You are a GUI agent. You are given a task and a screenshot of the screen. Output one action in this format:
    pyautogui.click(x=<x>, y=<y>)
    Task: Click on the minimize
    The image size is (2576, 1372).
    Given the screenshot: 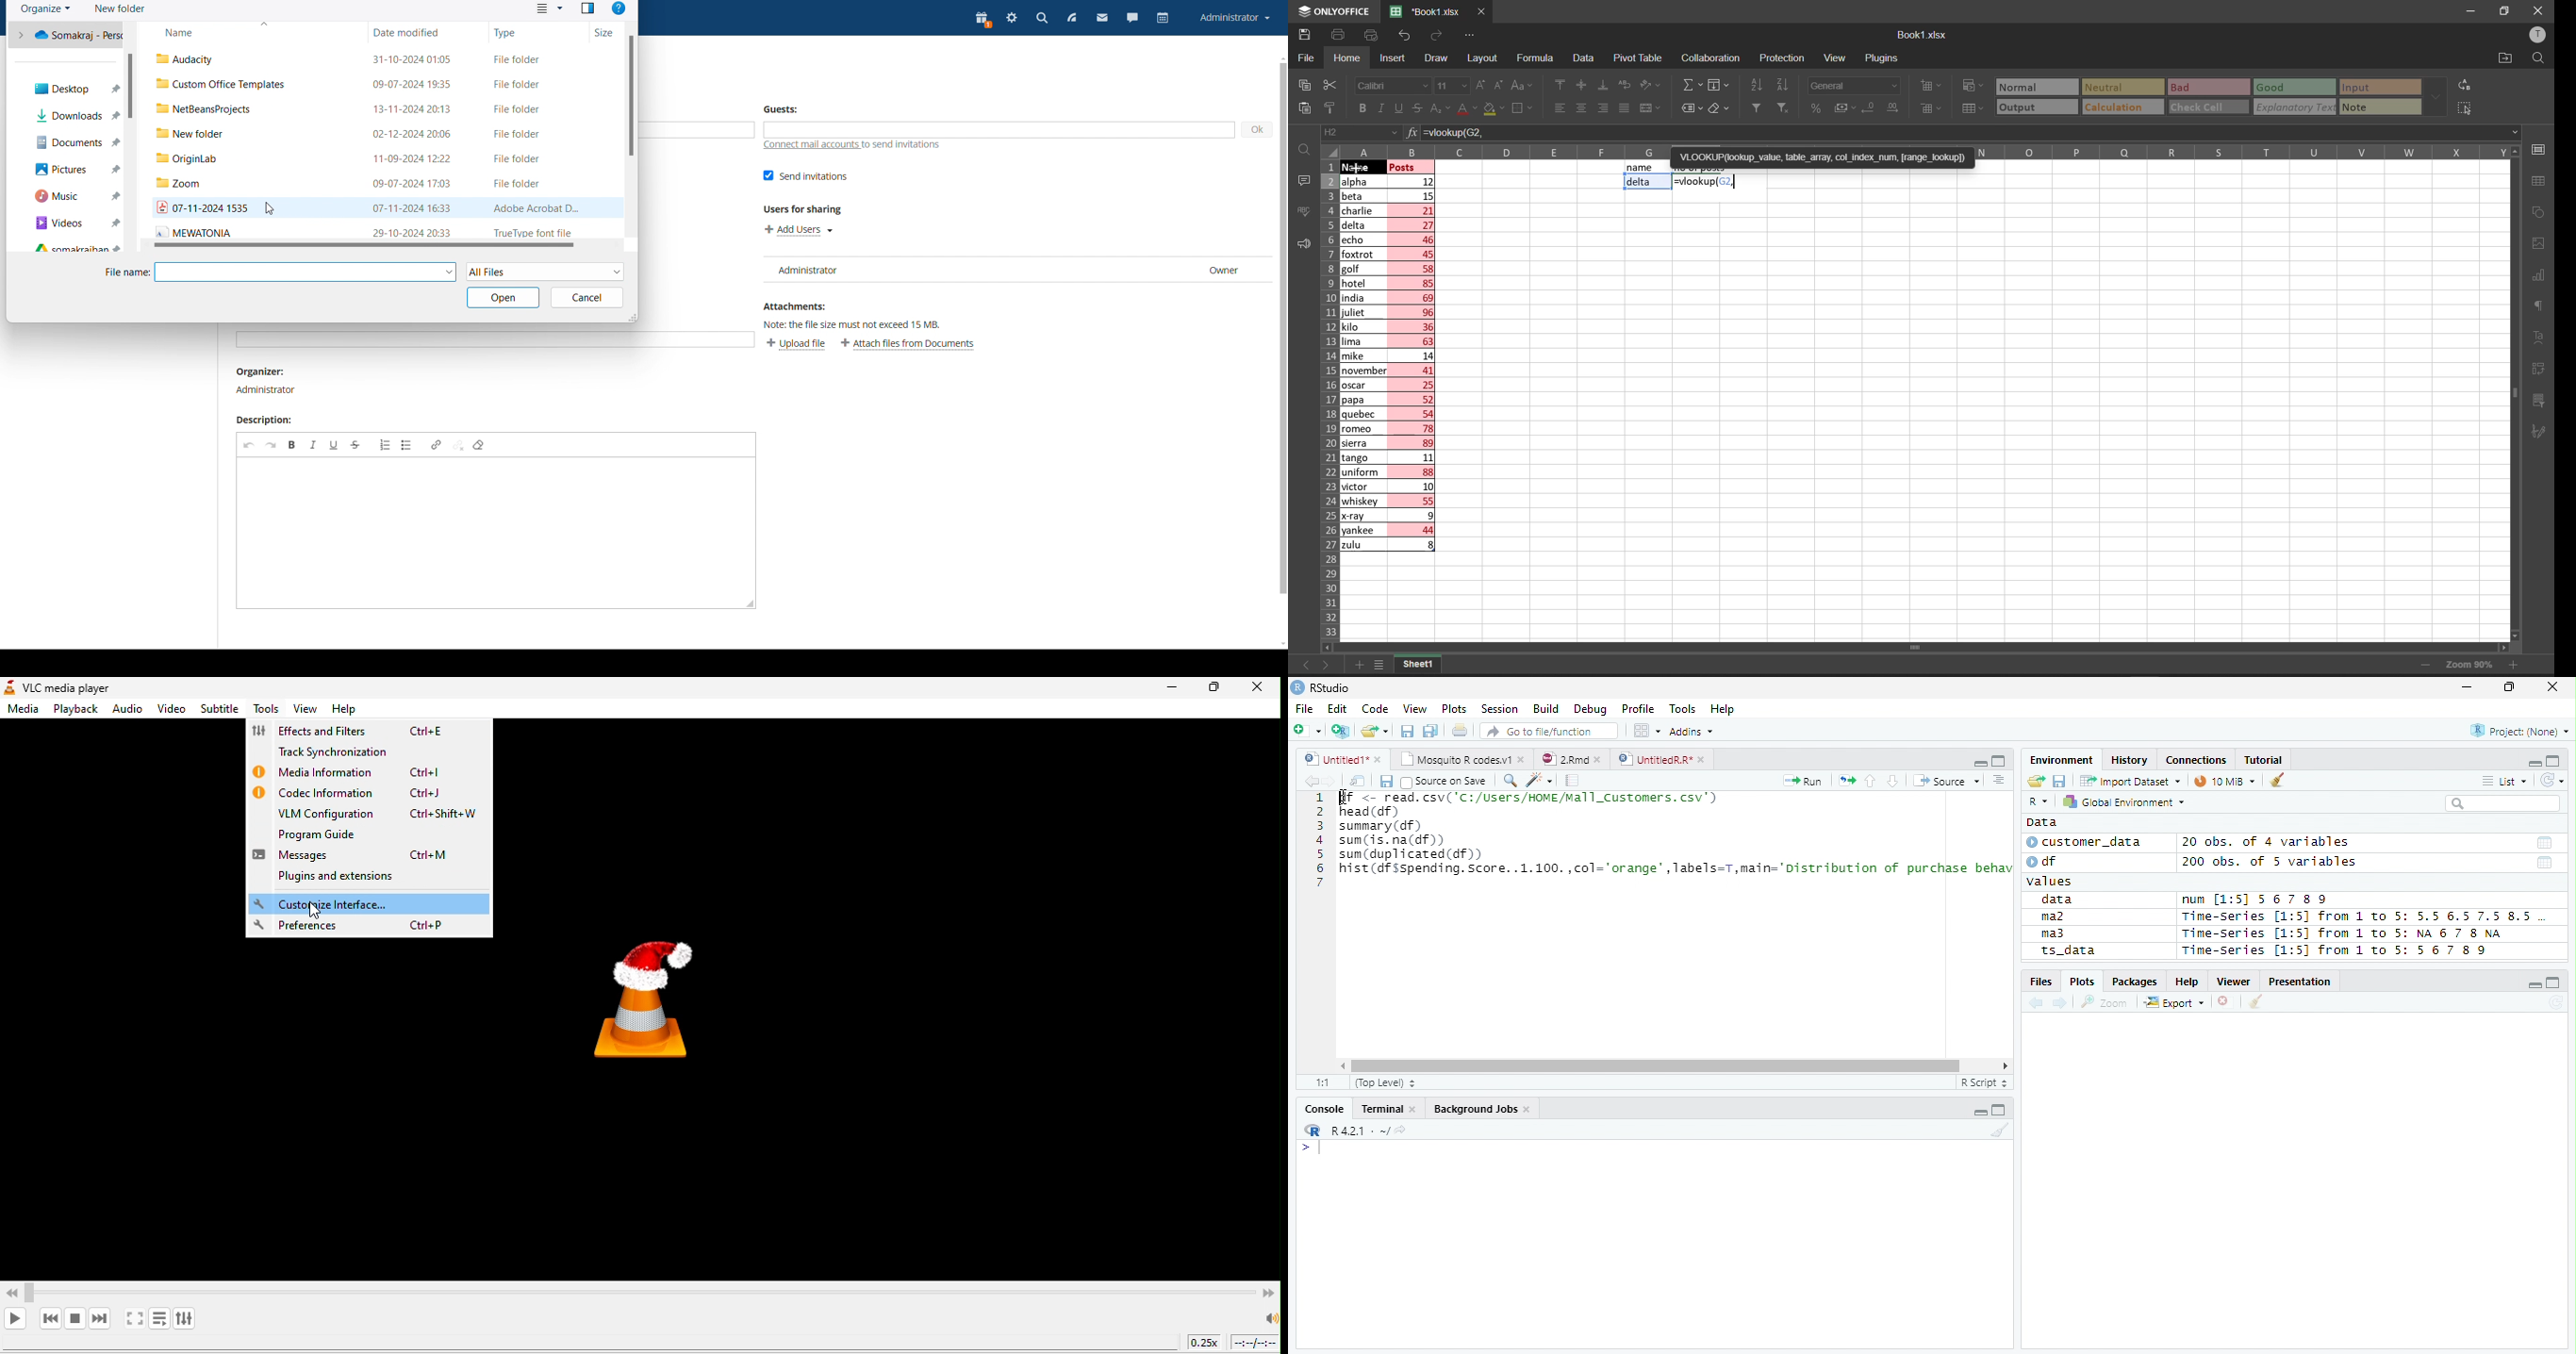 What is the action you would take?
    pyautogui.click(x=1170, y=688)
    